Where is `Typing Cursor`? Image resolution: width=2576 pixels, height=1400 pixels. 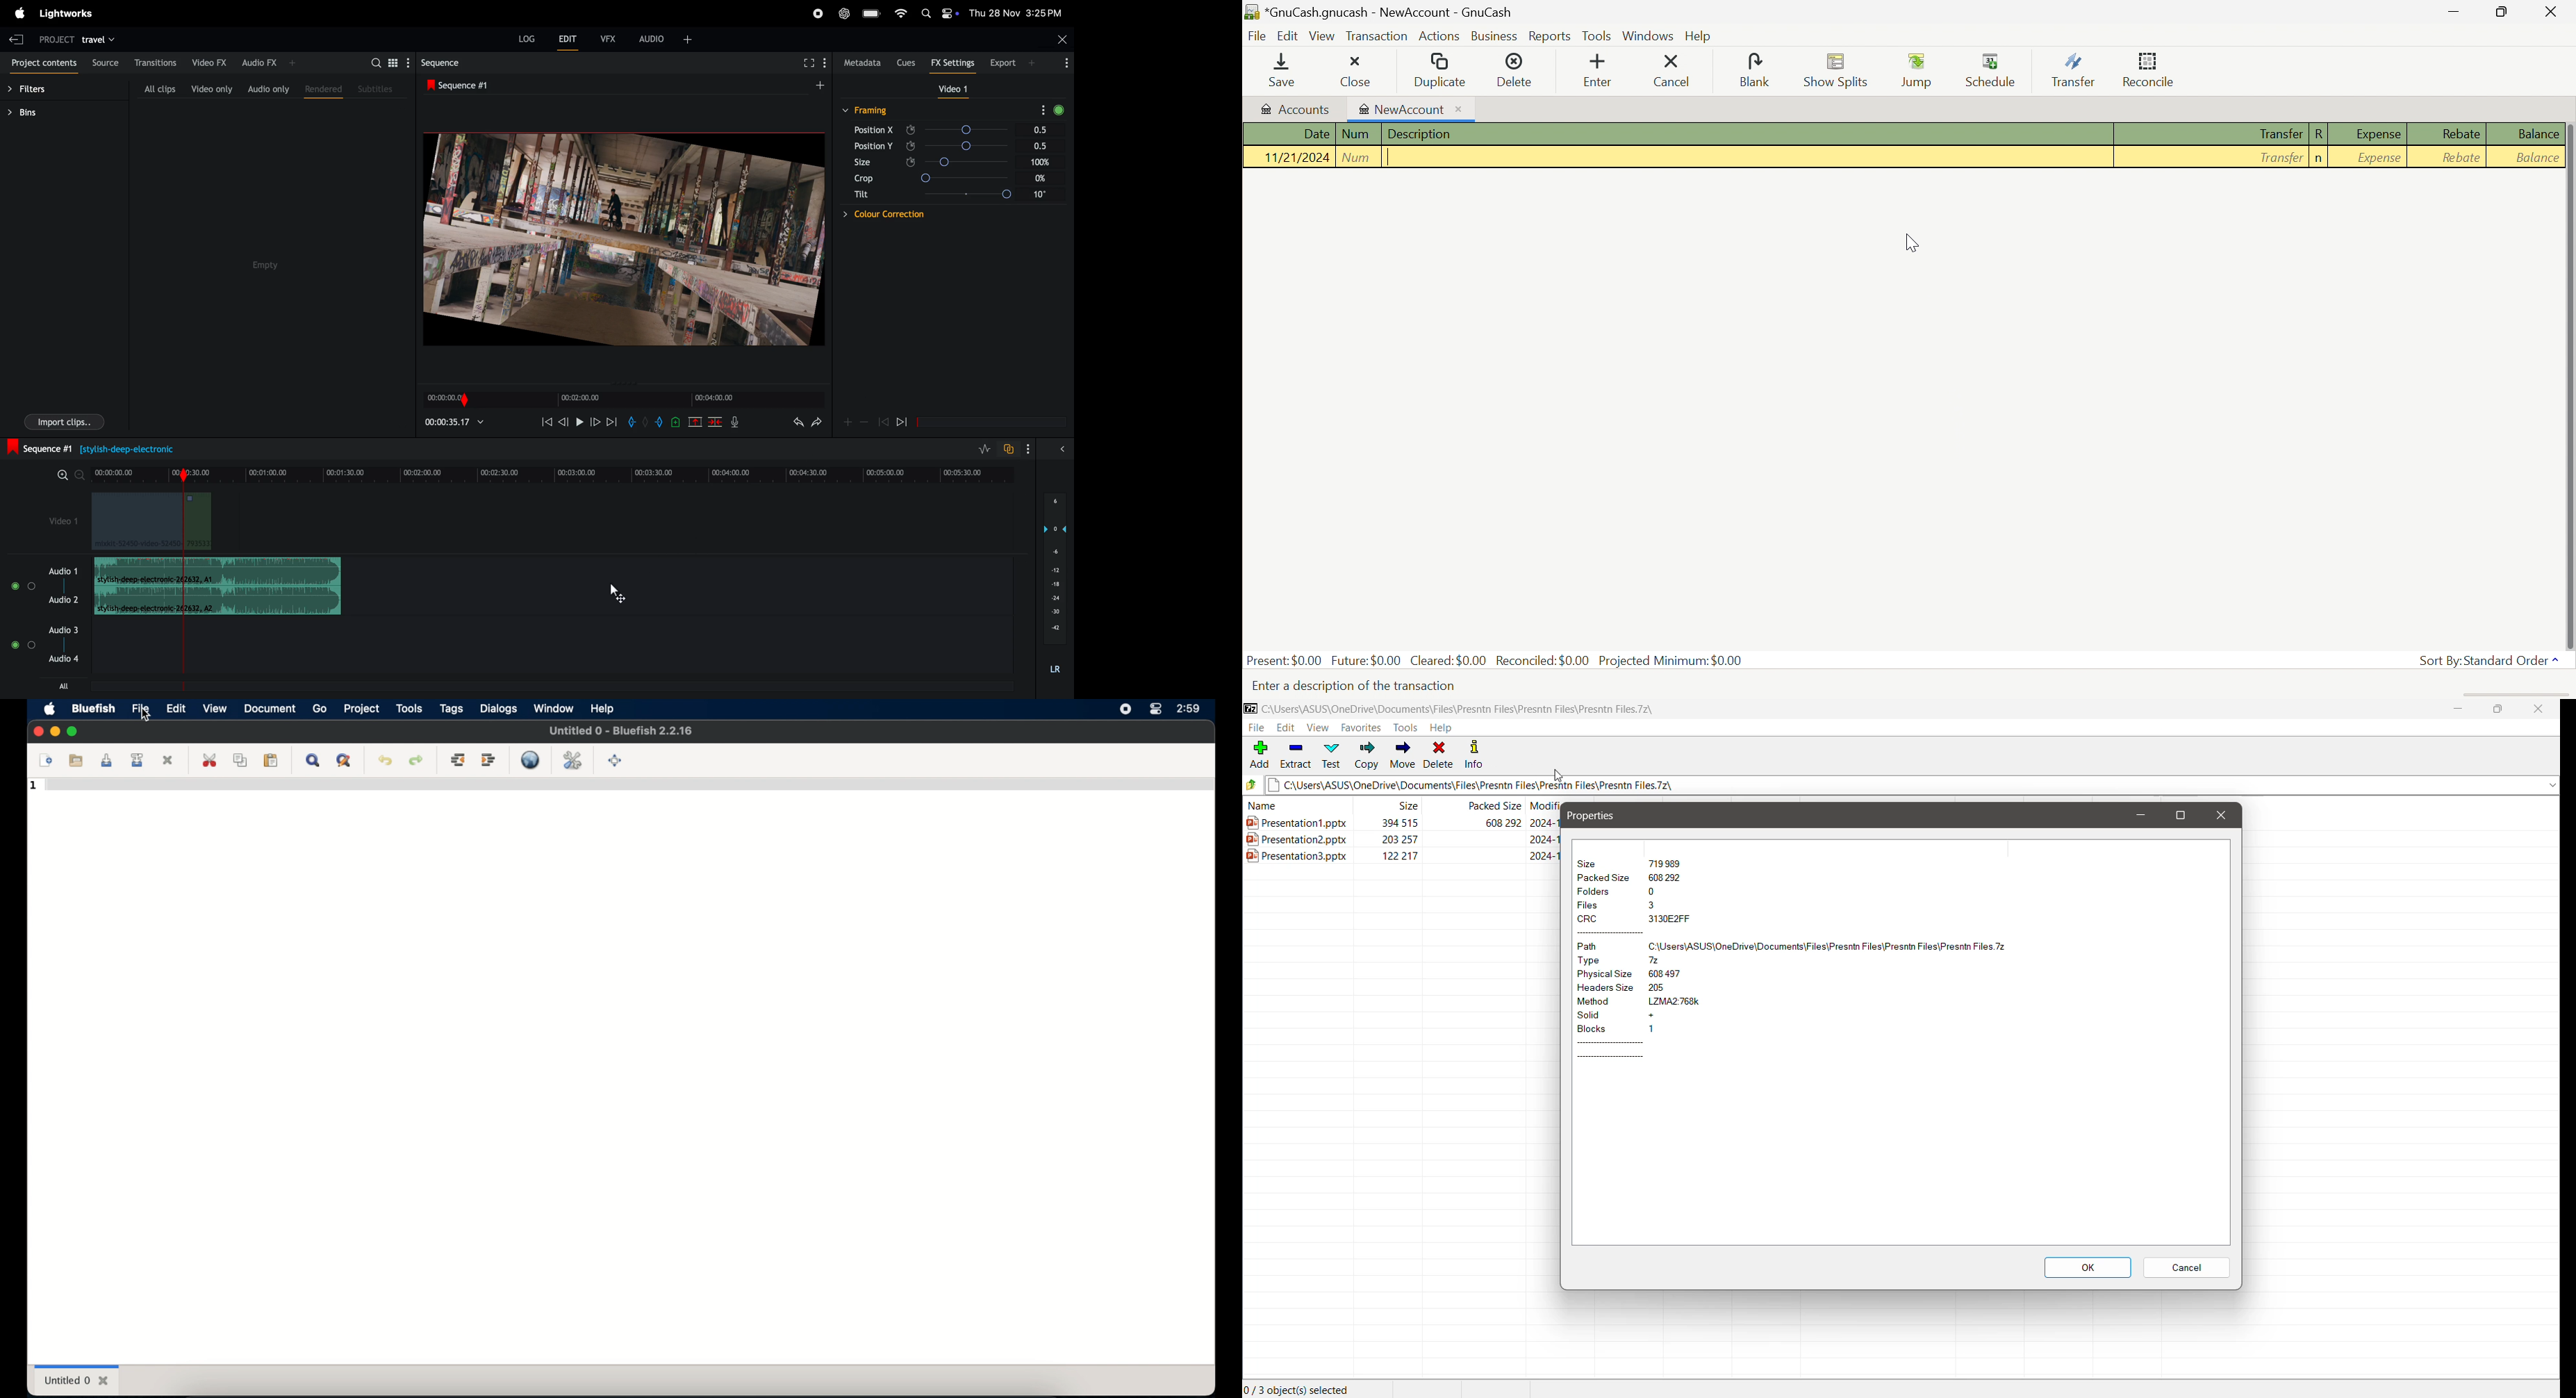
Typing Cursor is located at coordinates (1392, 158).